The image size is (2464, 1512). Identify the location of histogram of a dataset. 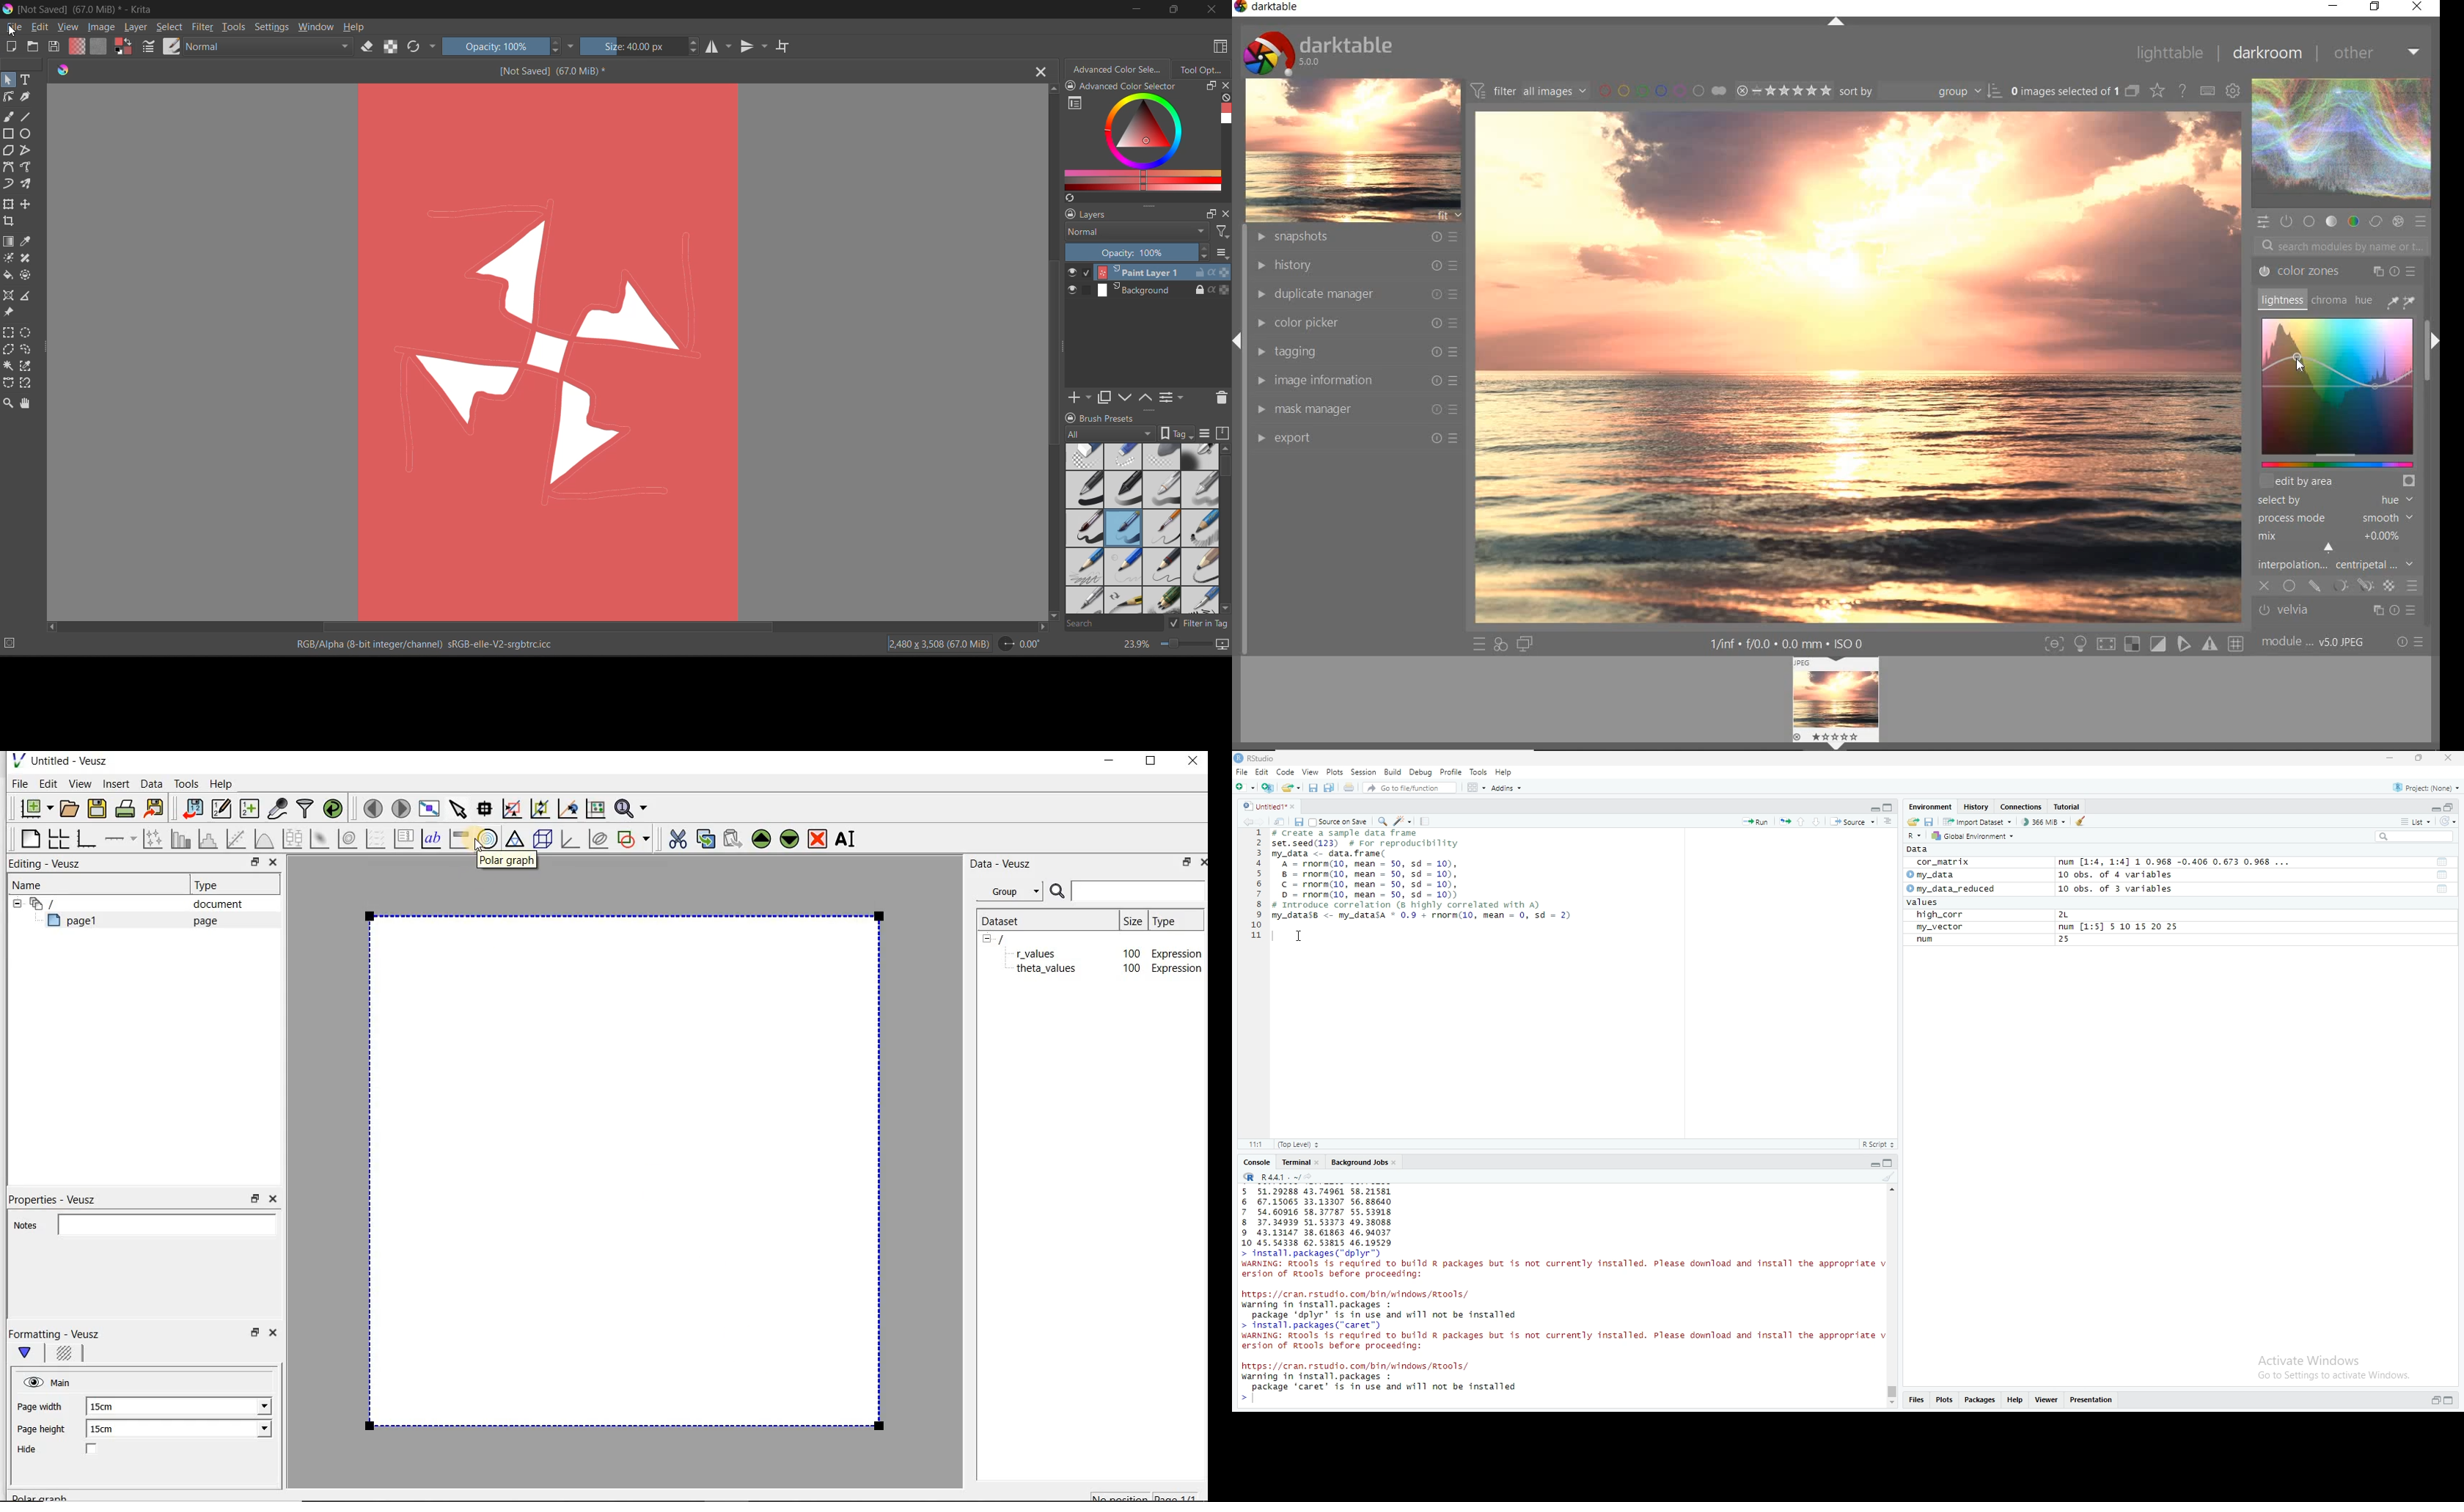
(210, 839).